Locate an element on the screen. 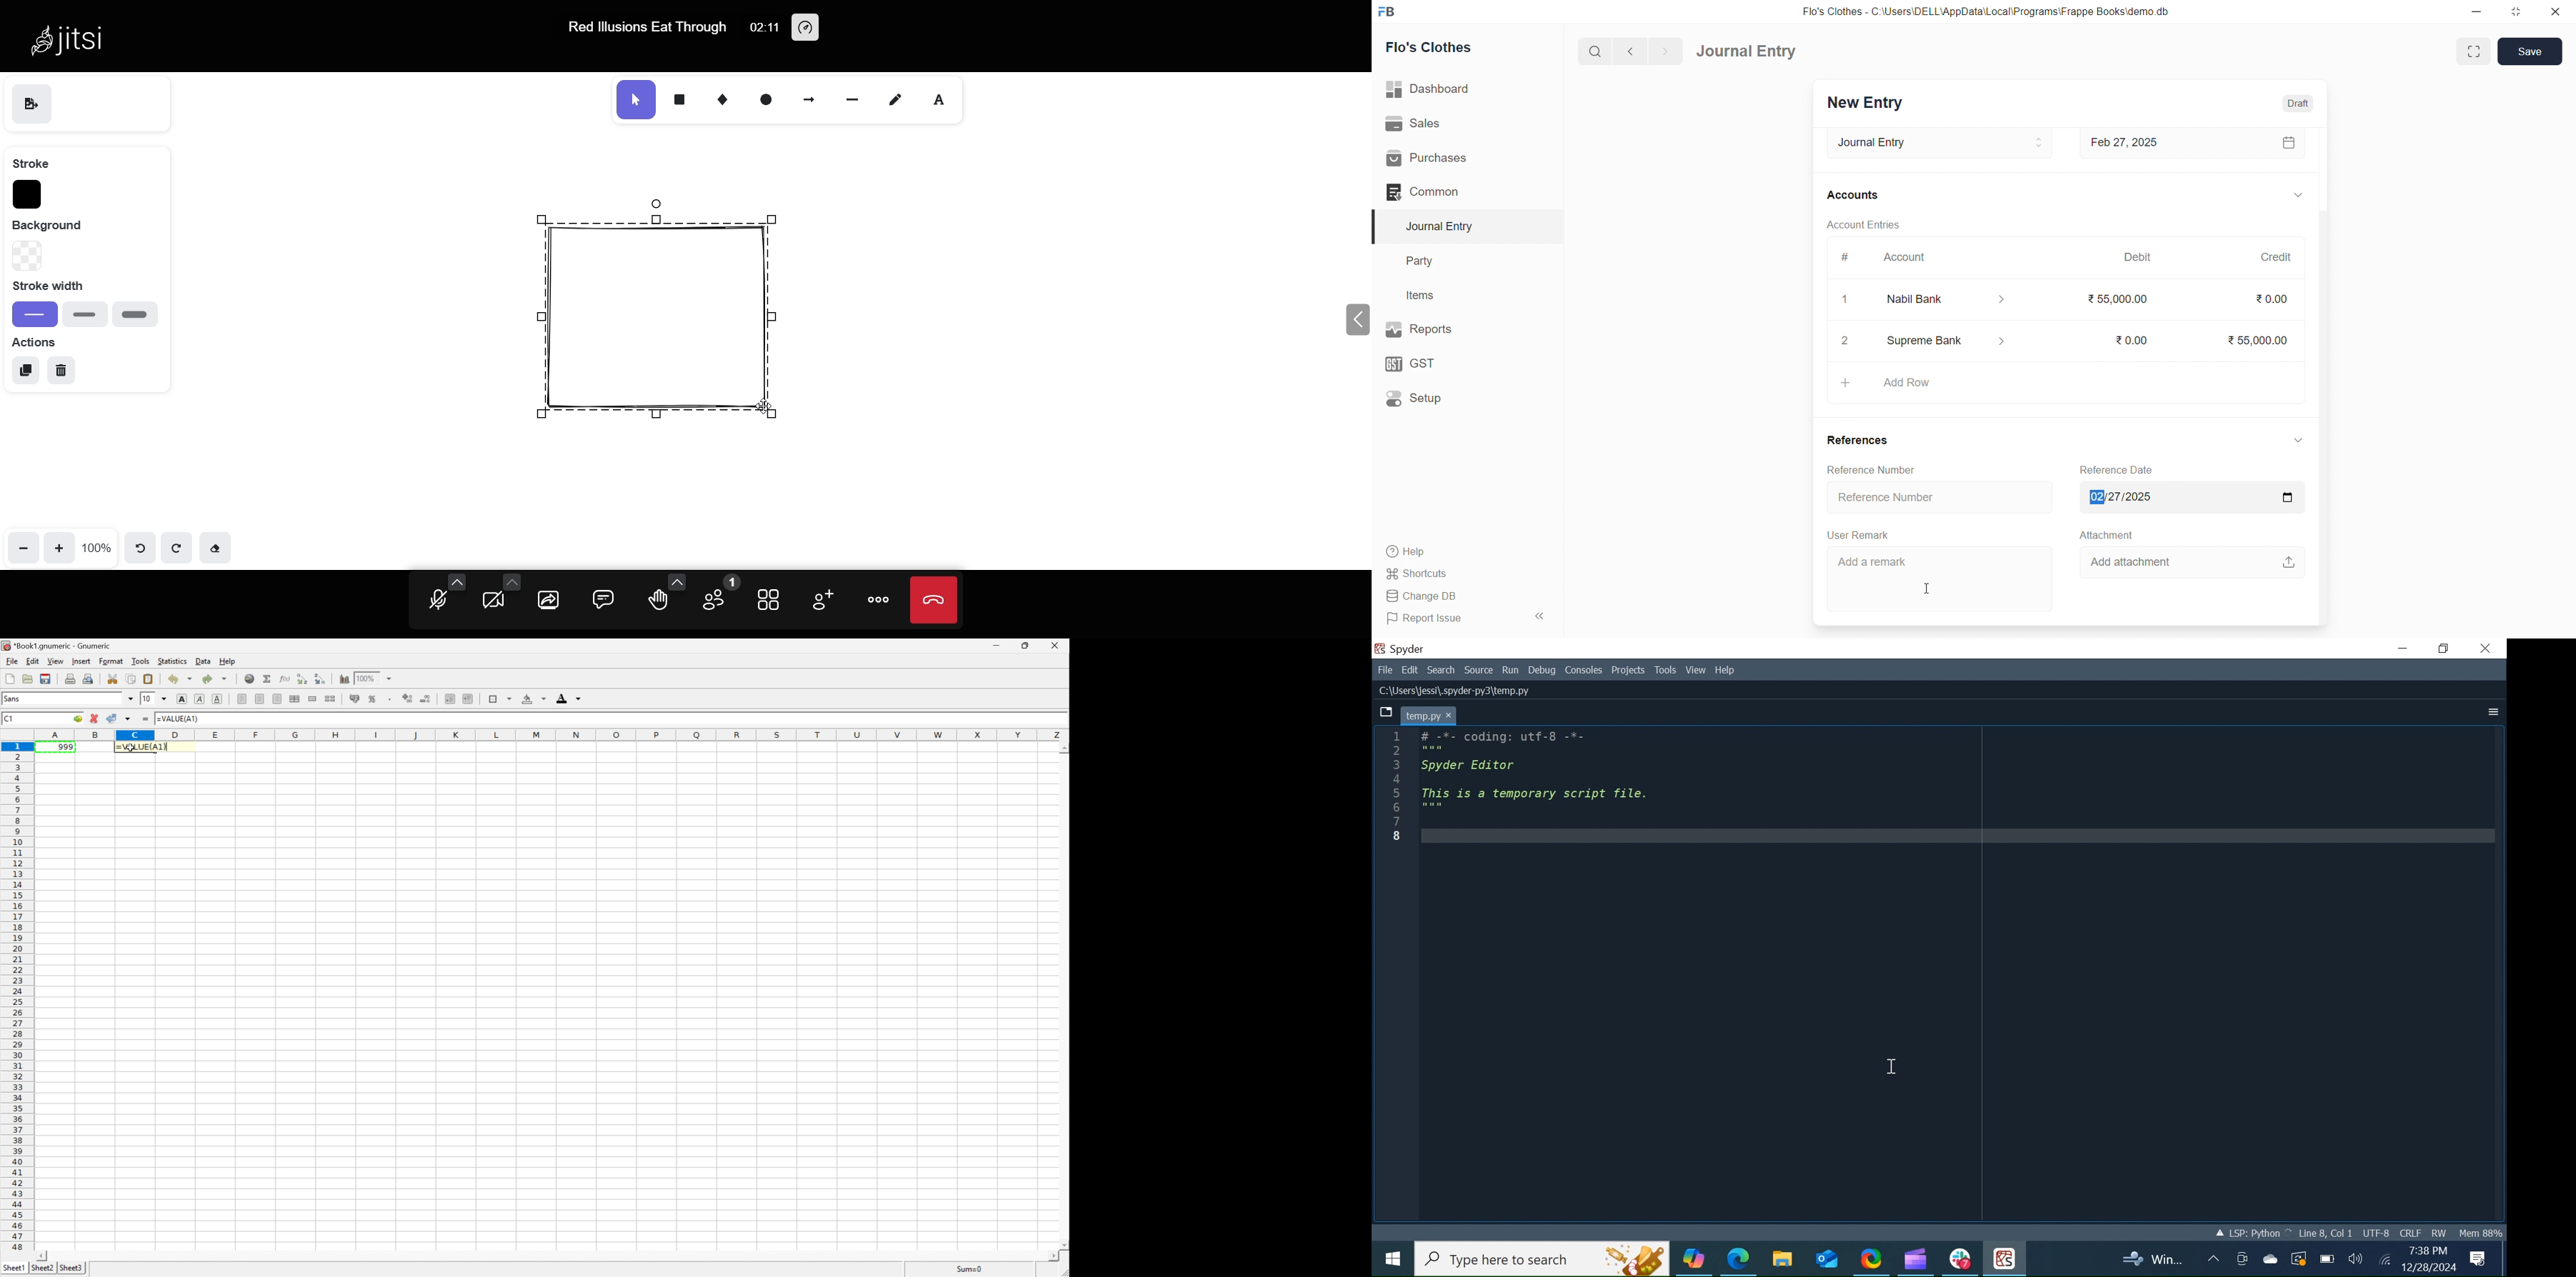  selected is located at coordinates (1379, 226).